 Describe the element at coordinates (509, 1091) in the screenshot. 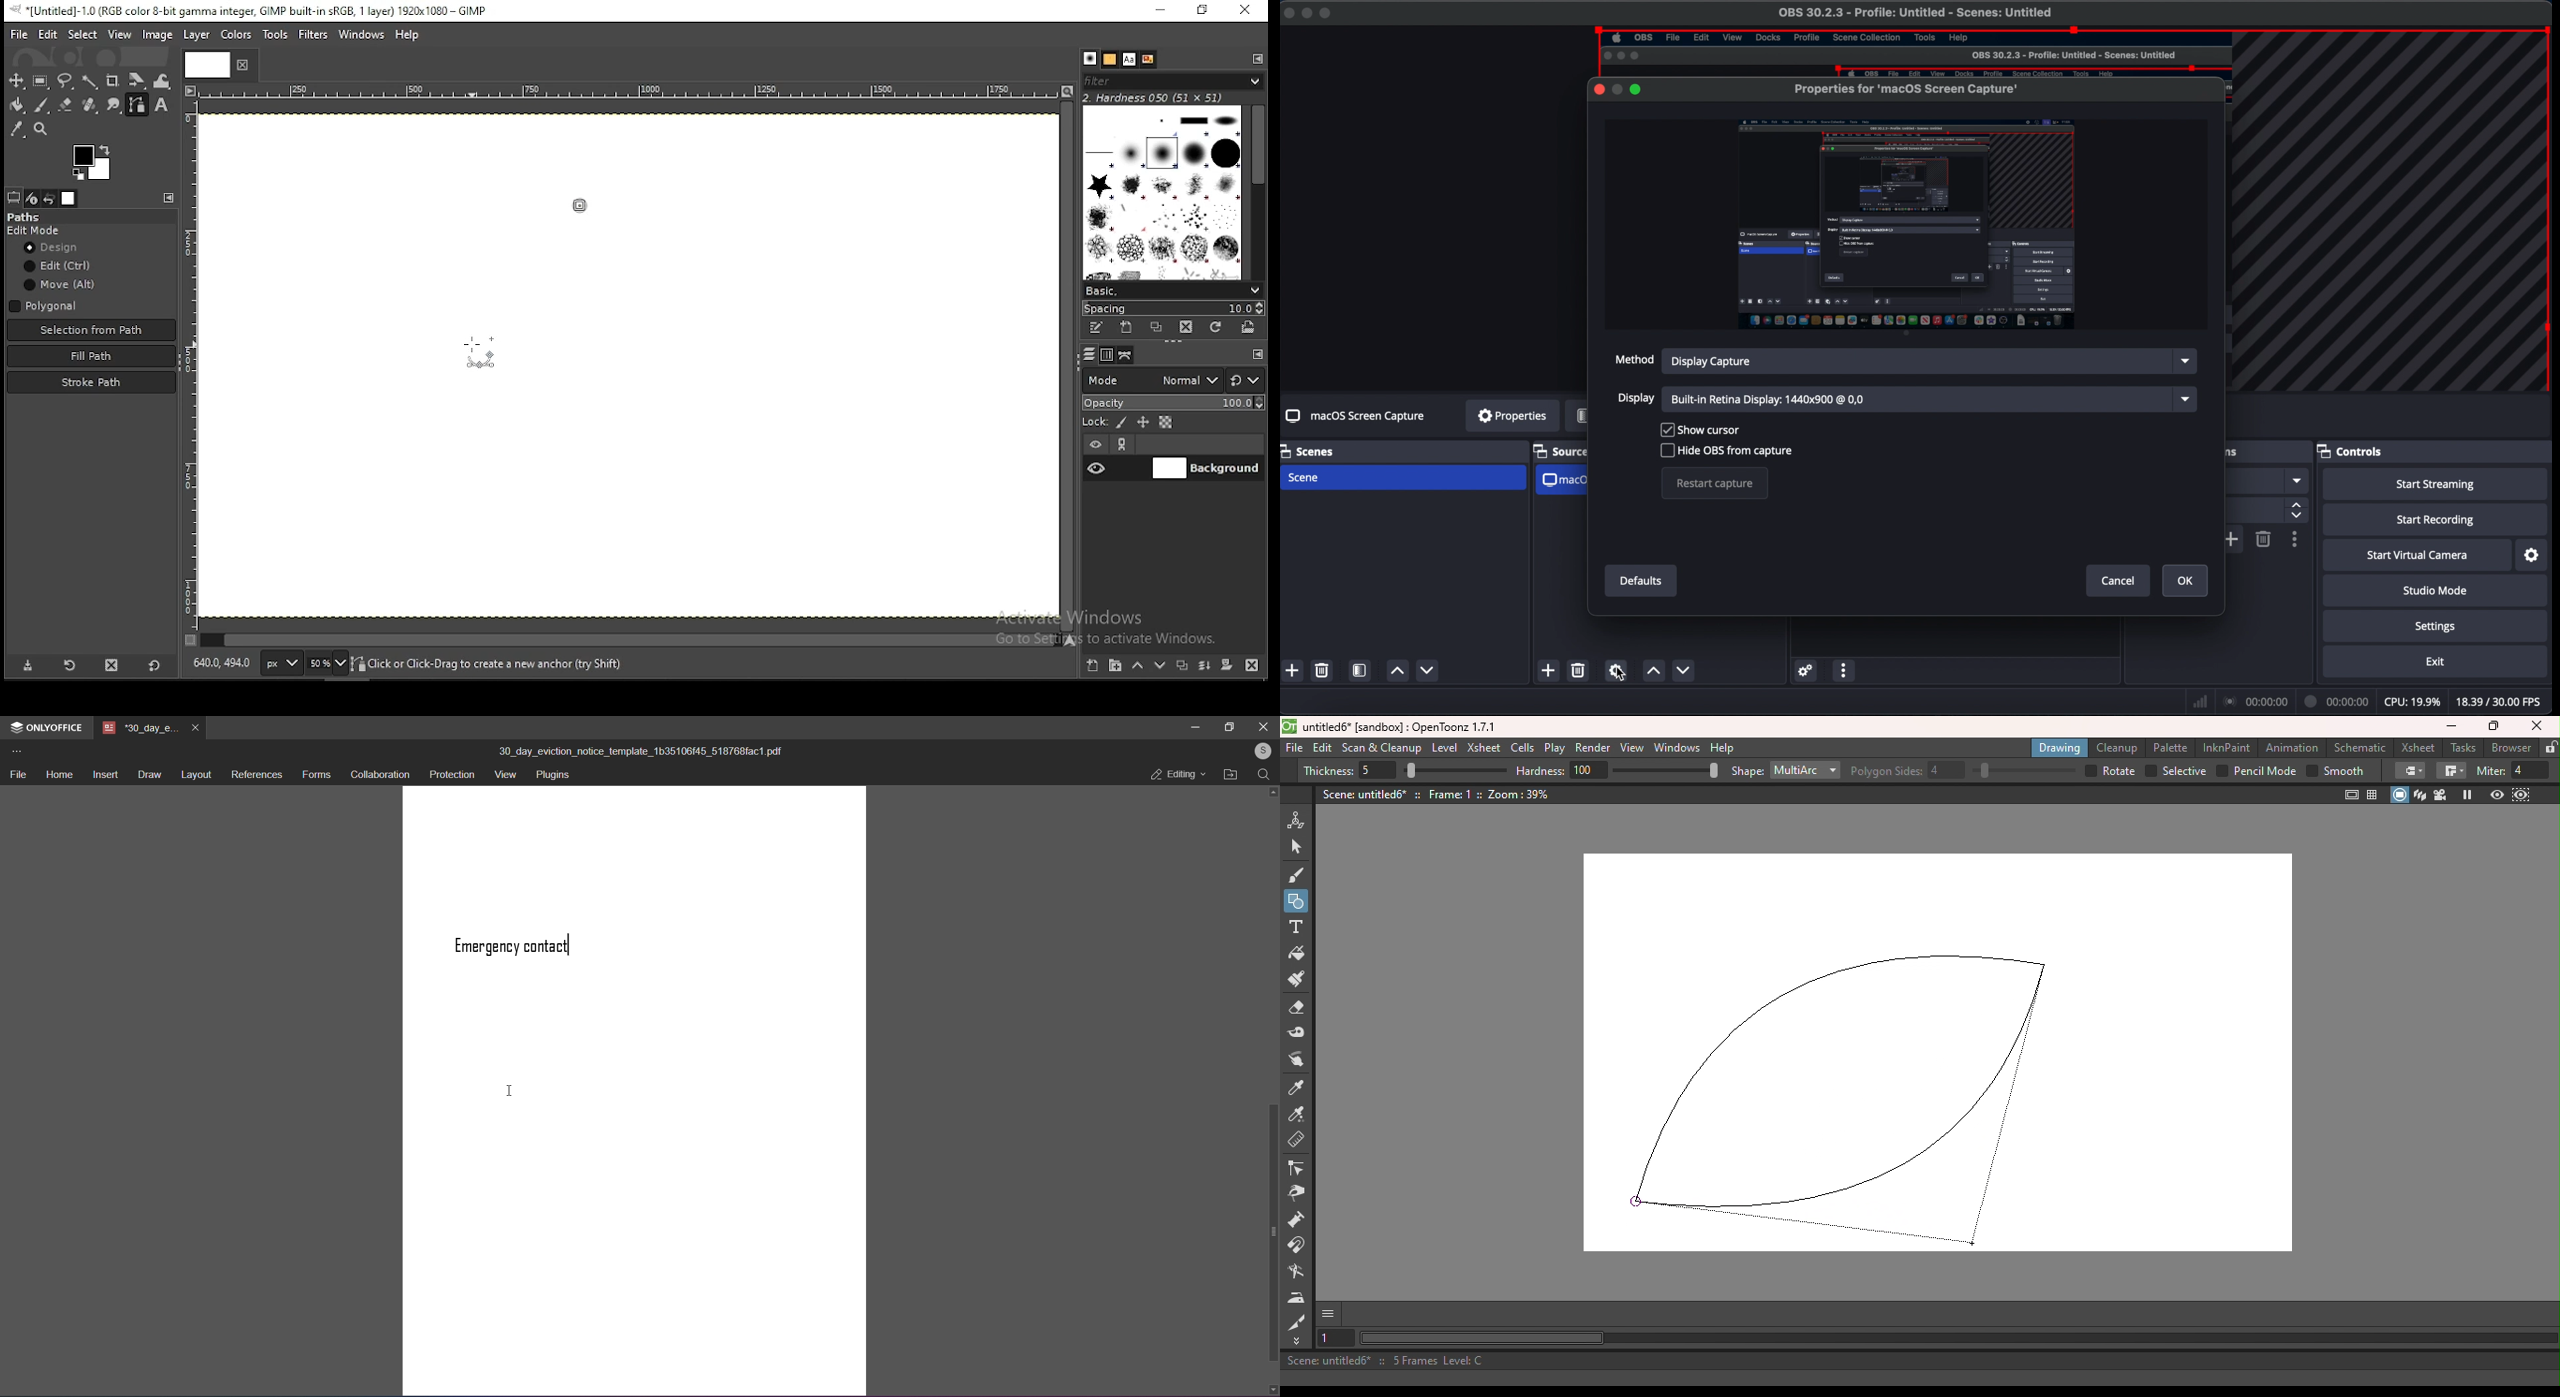

I see `cursor` at that location.